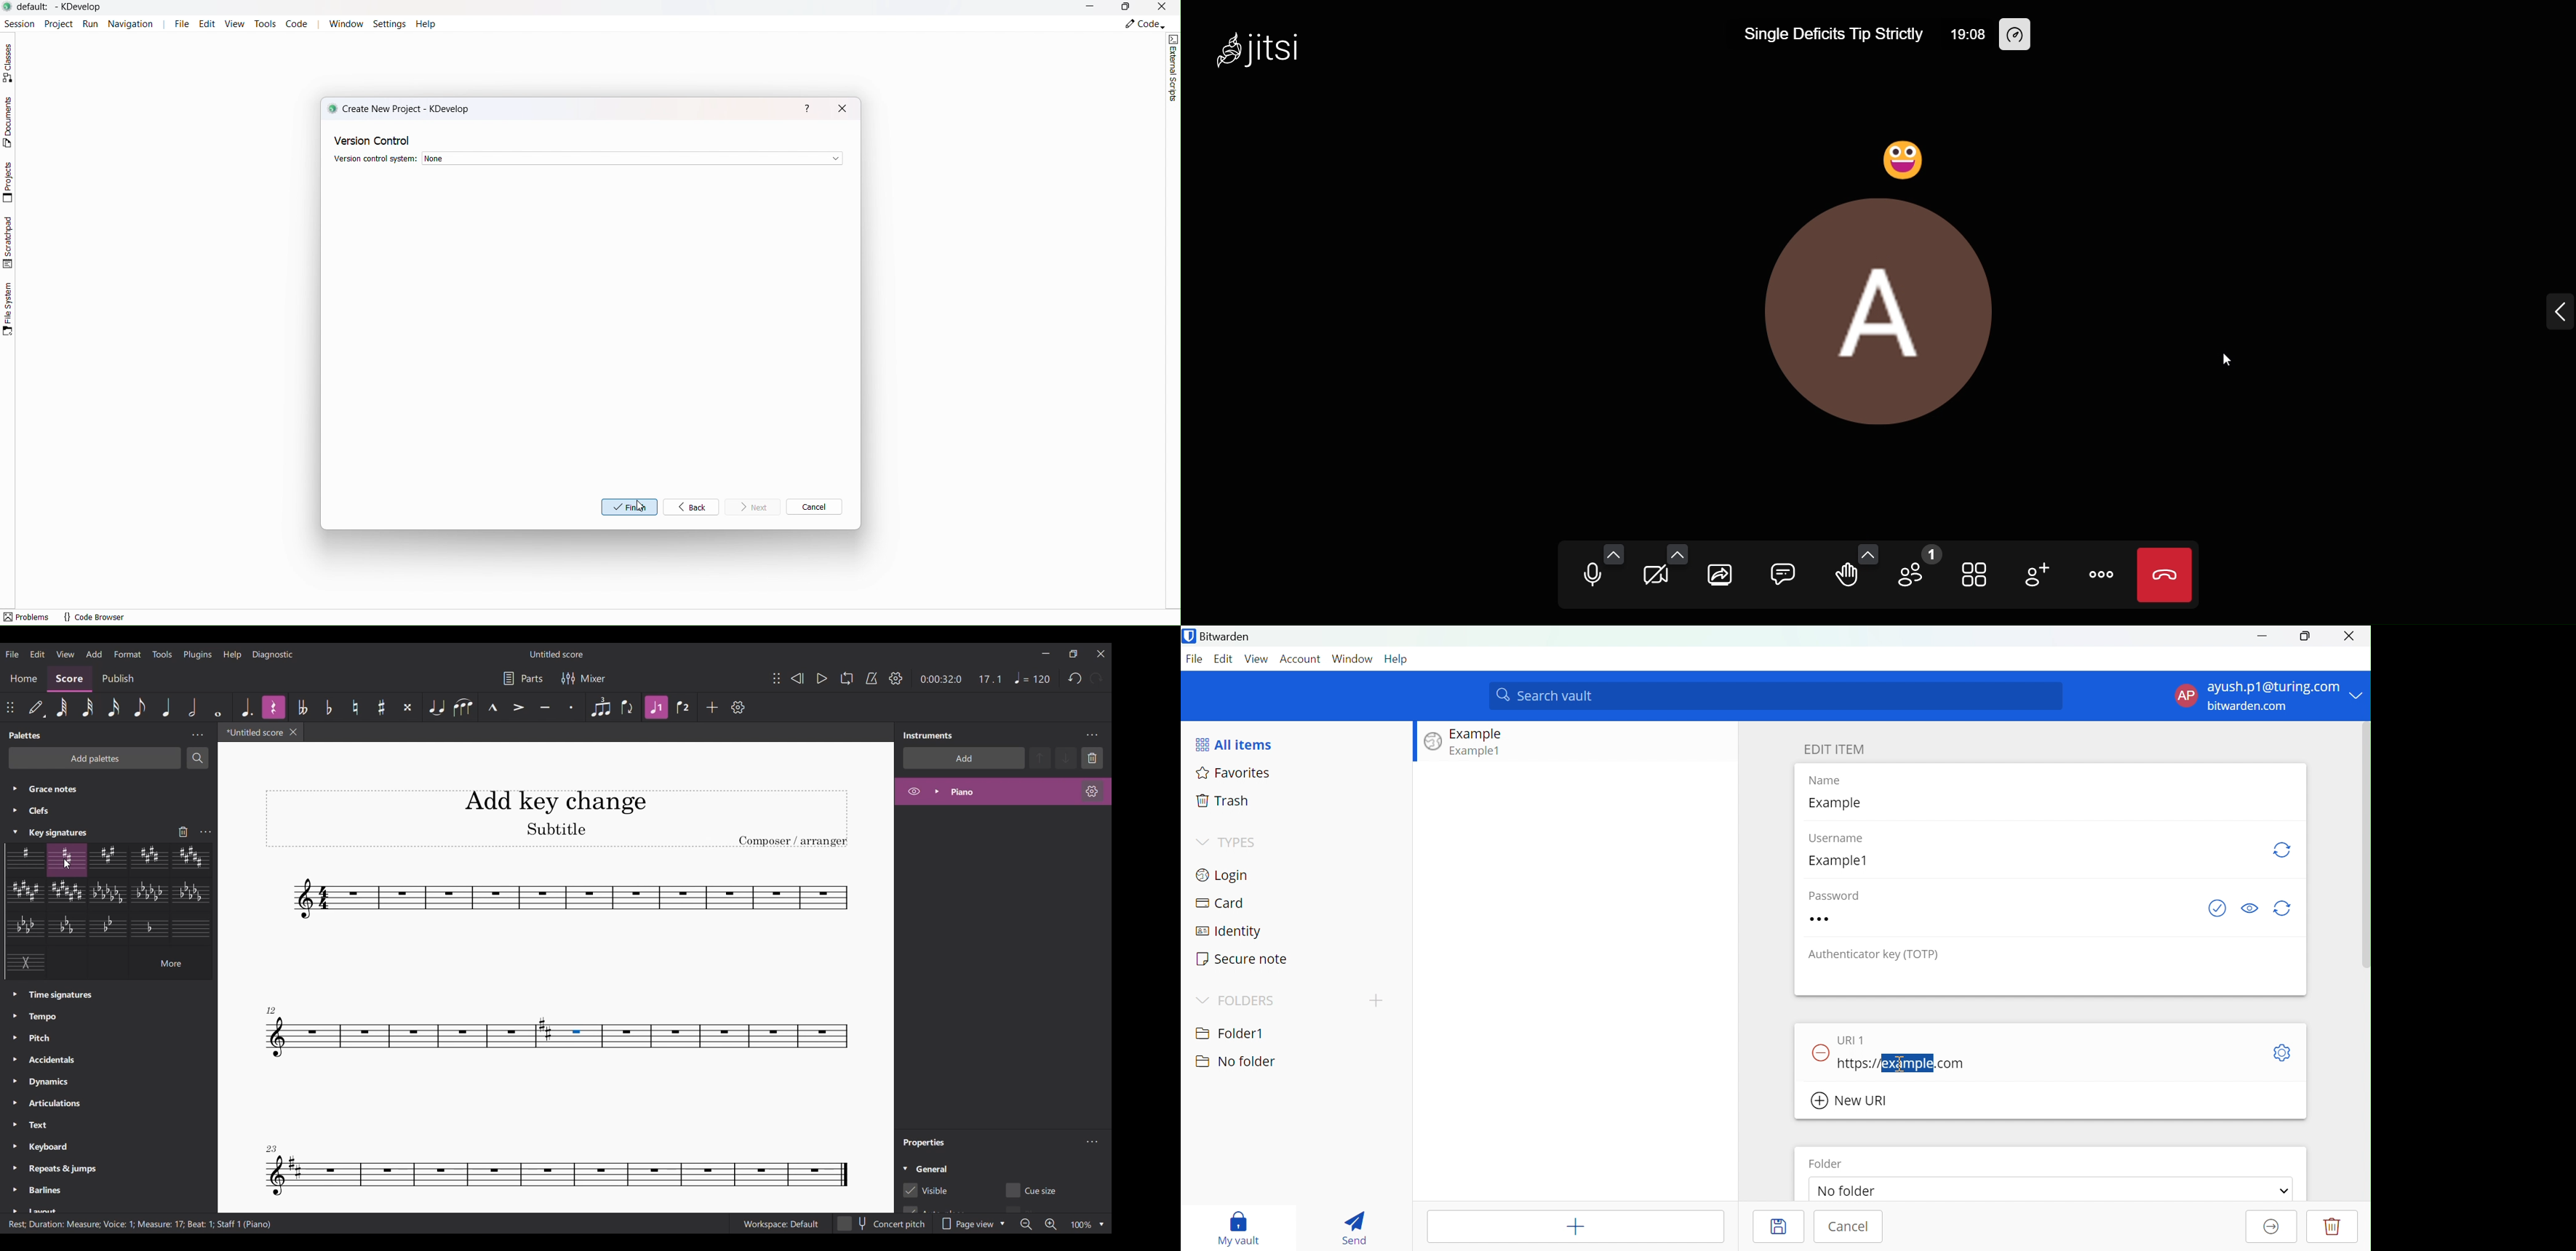 The height and width of the screenshot is (1260, 2576). I want to click on Zoom factor options, so click(1102, 1225).